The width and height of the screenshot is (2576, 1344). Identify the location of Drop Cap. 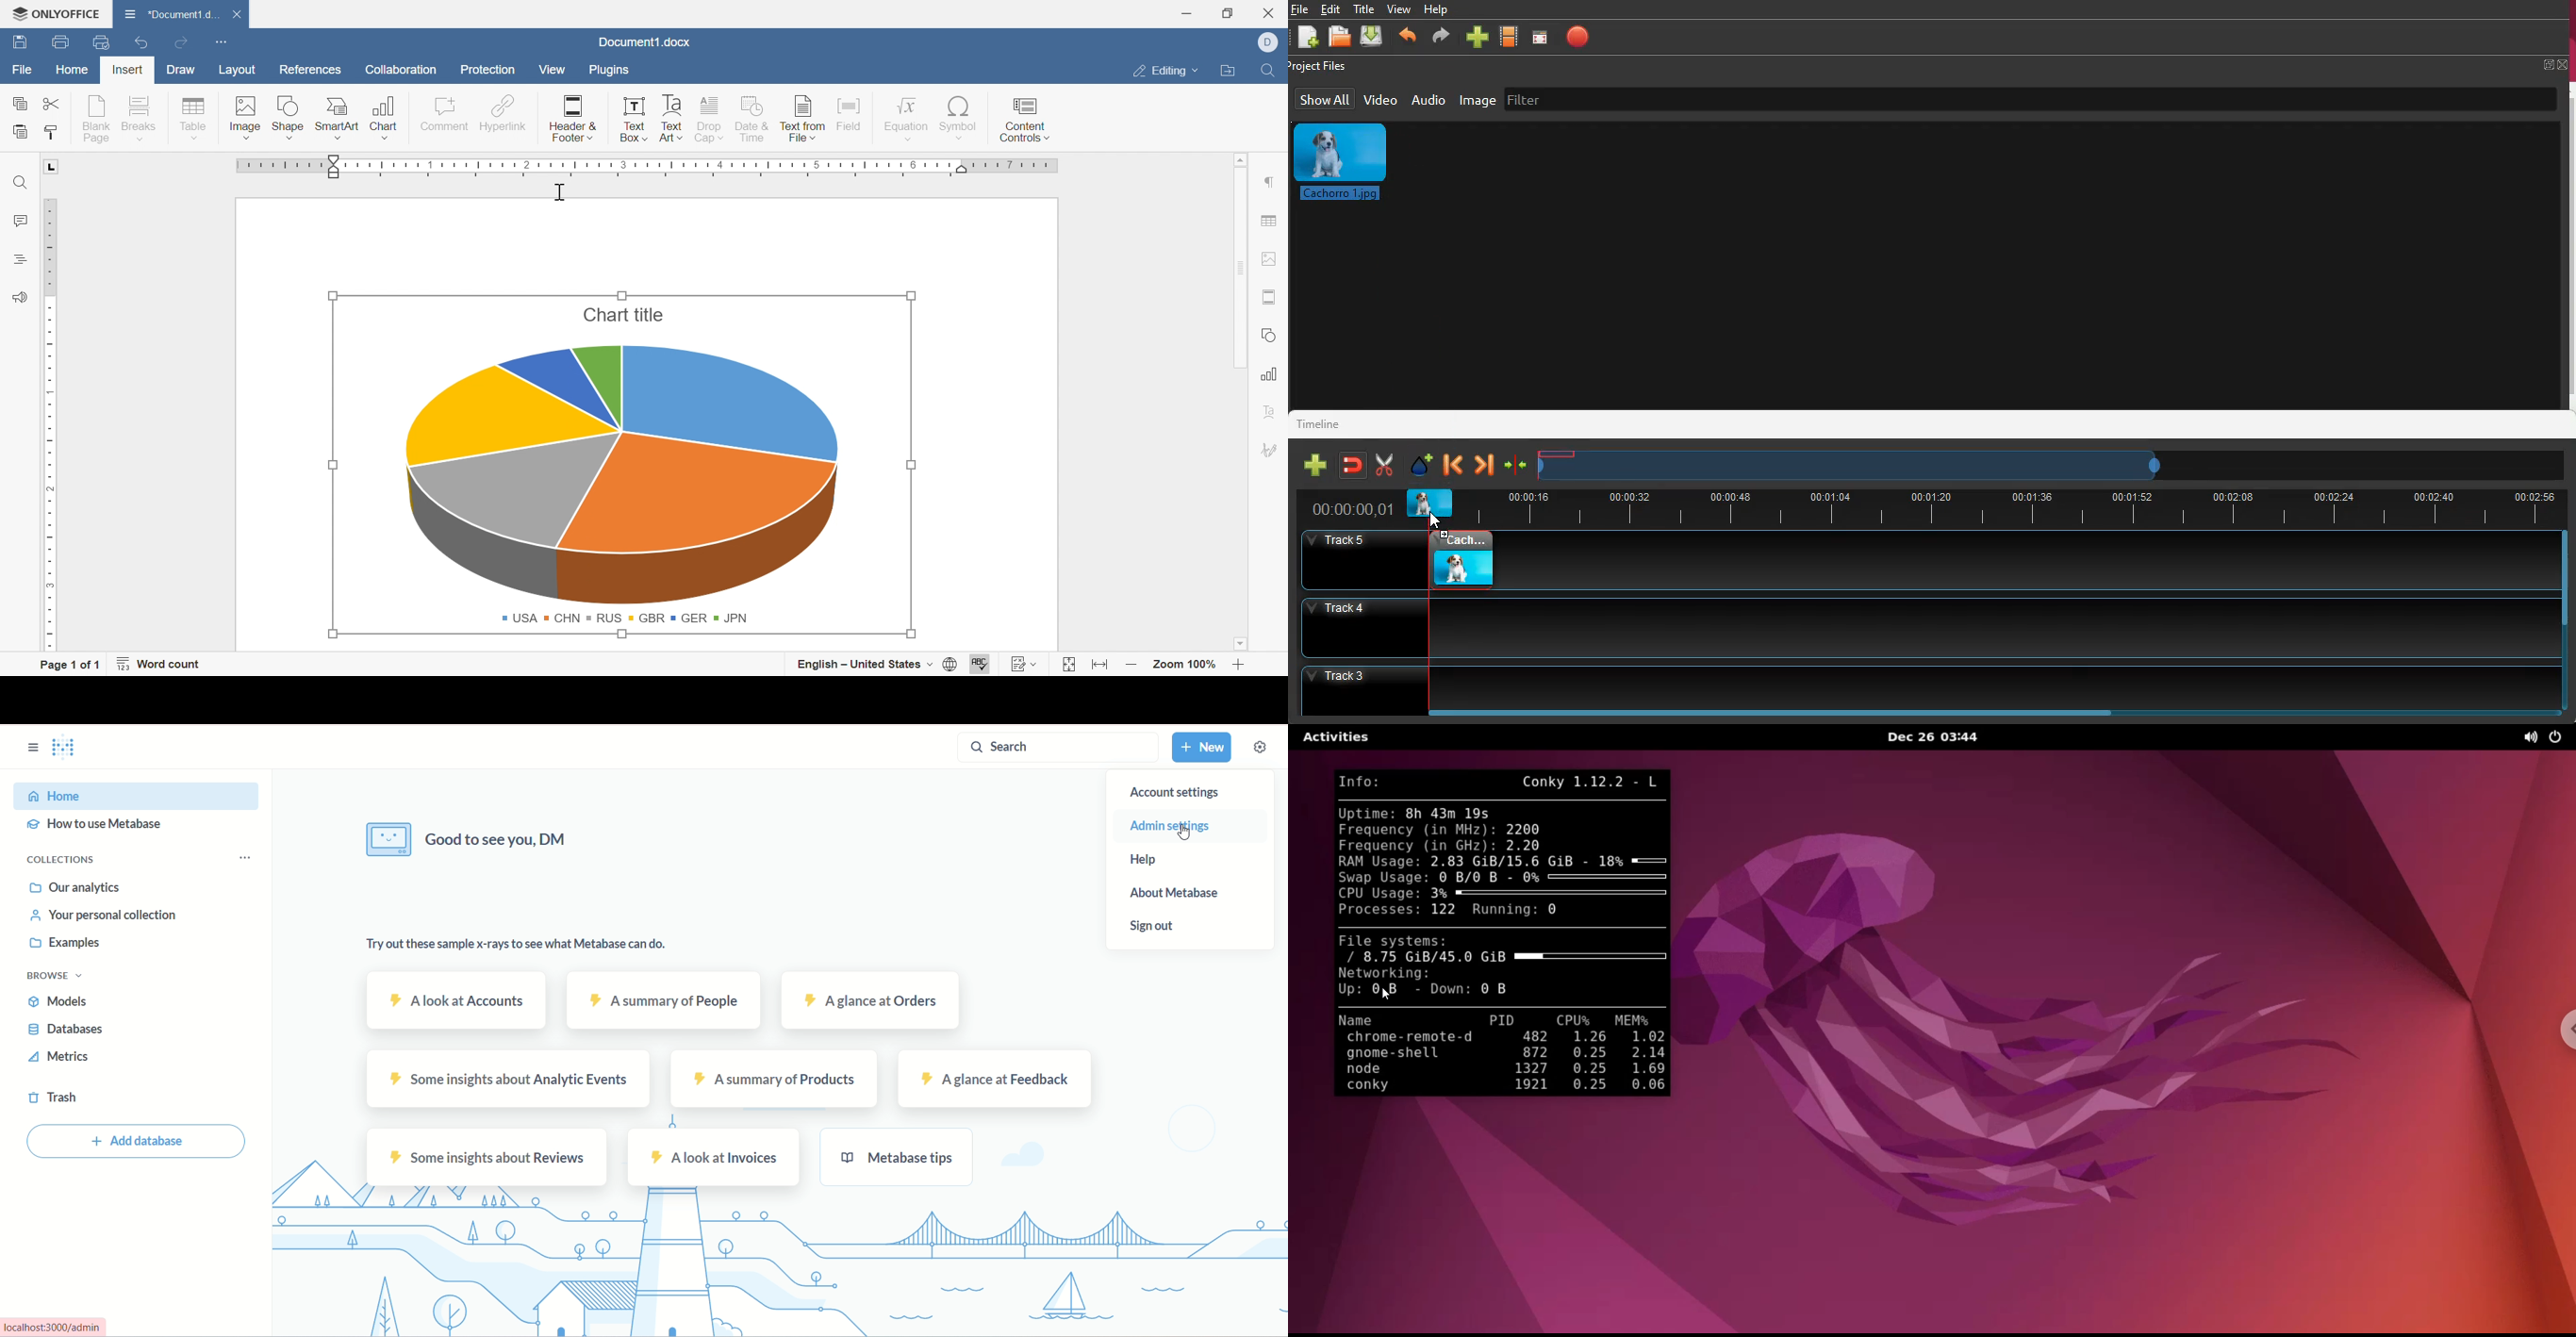
(709, 118).